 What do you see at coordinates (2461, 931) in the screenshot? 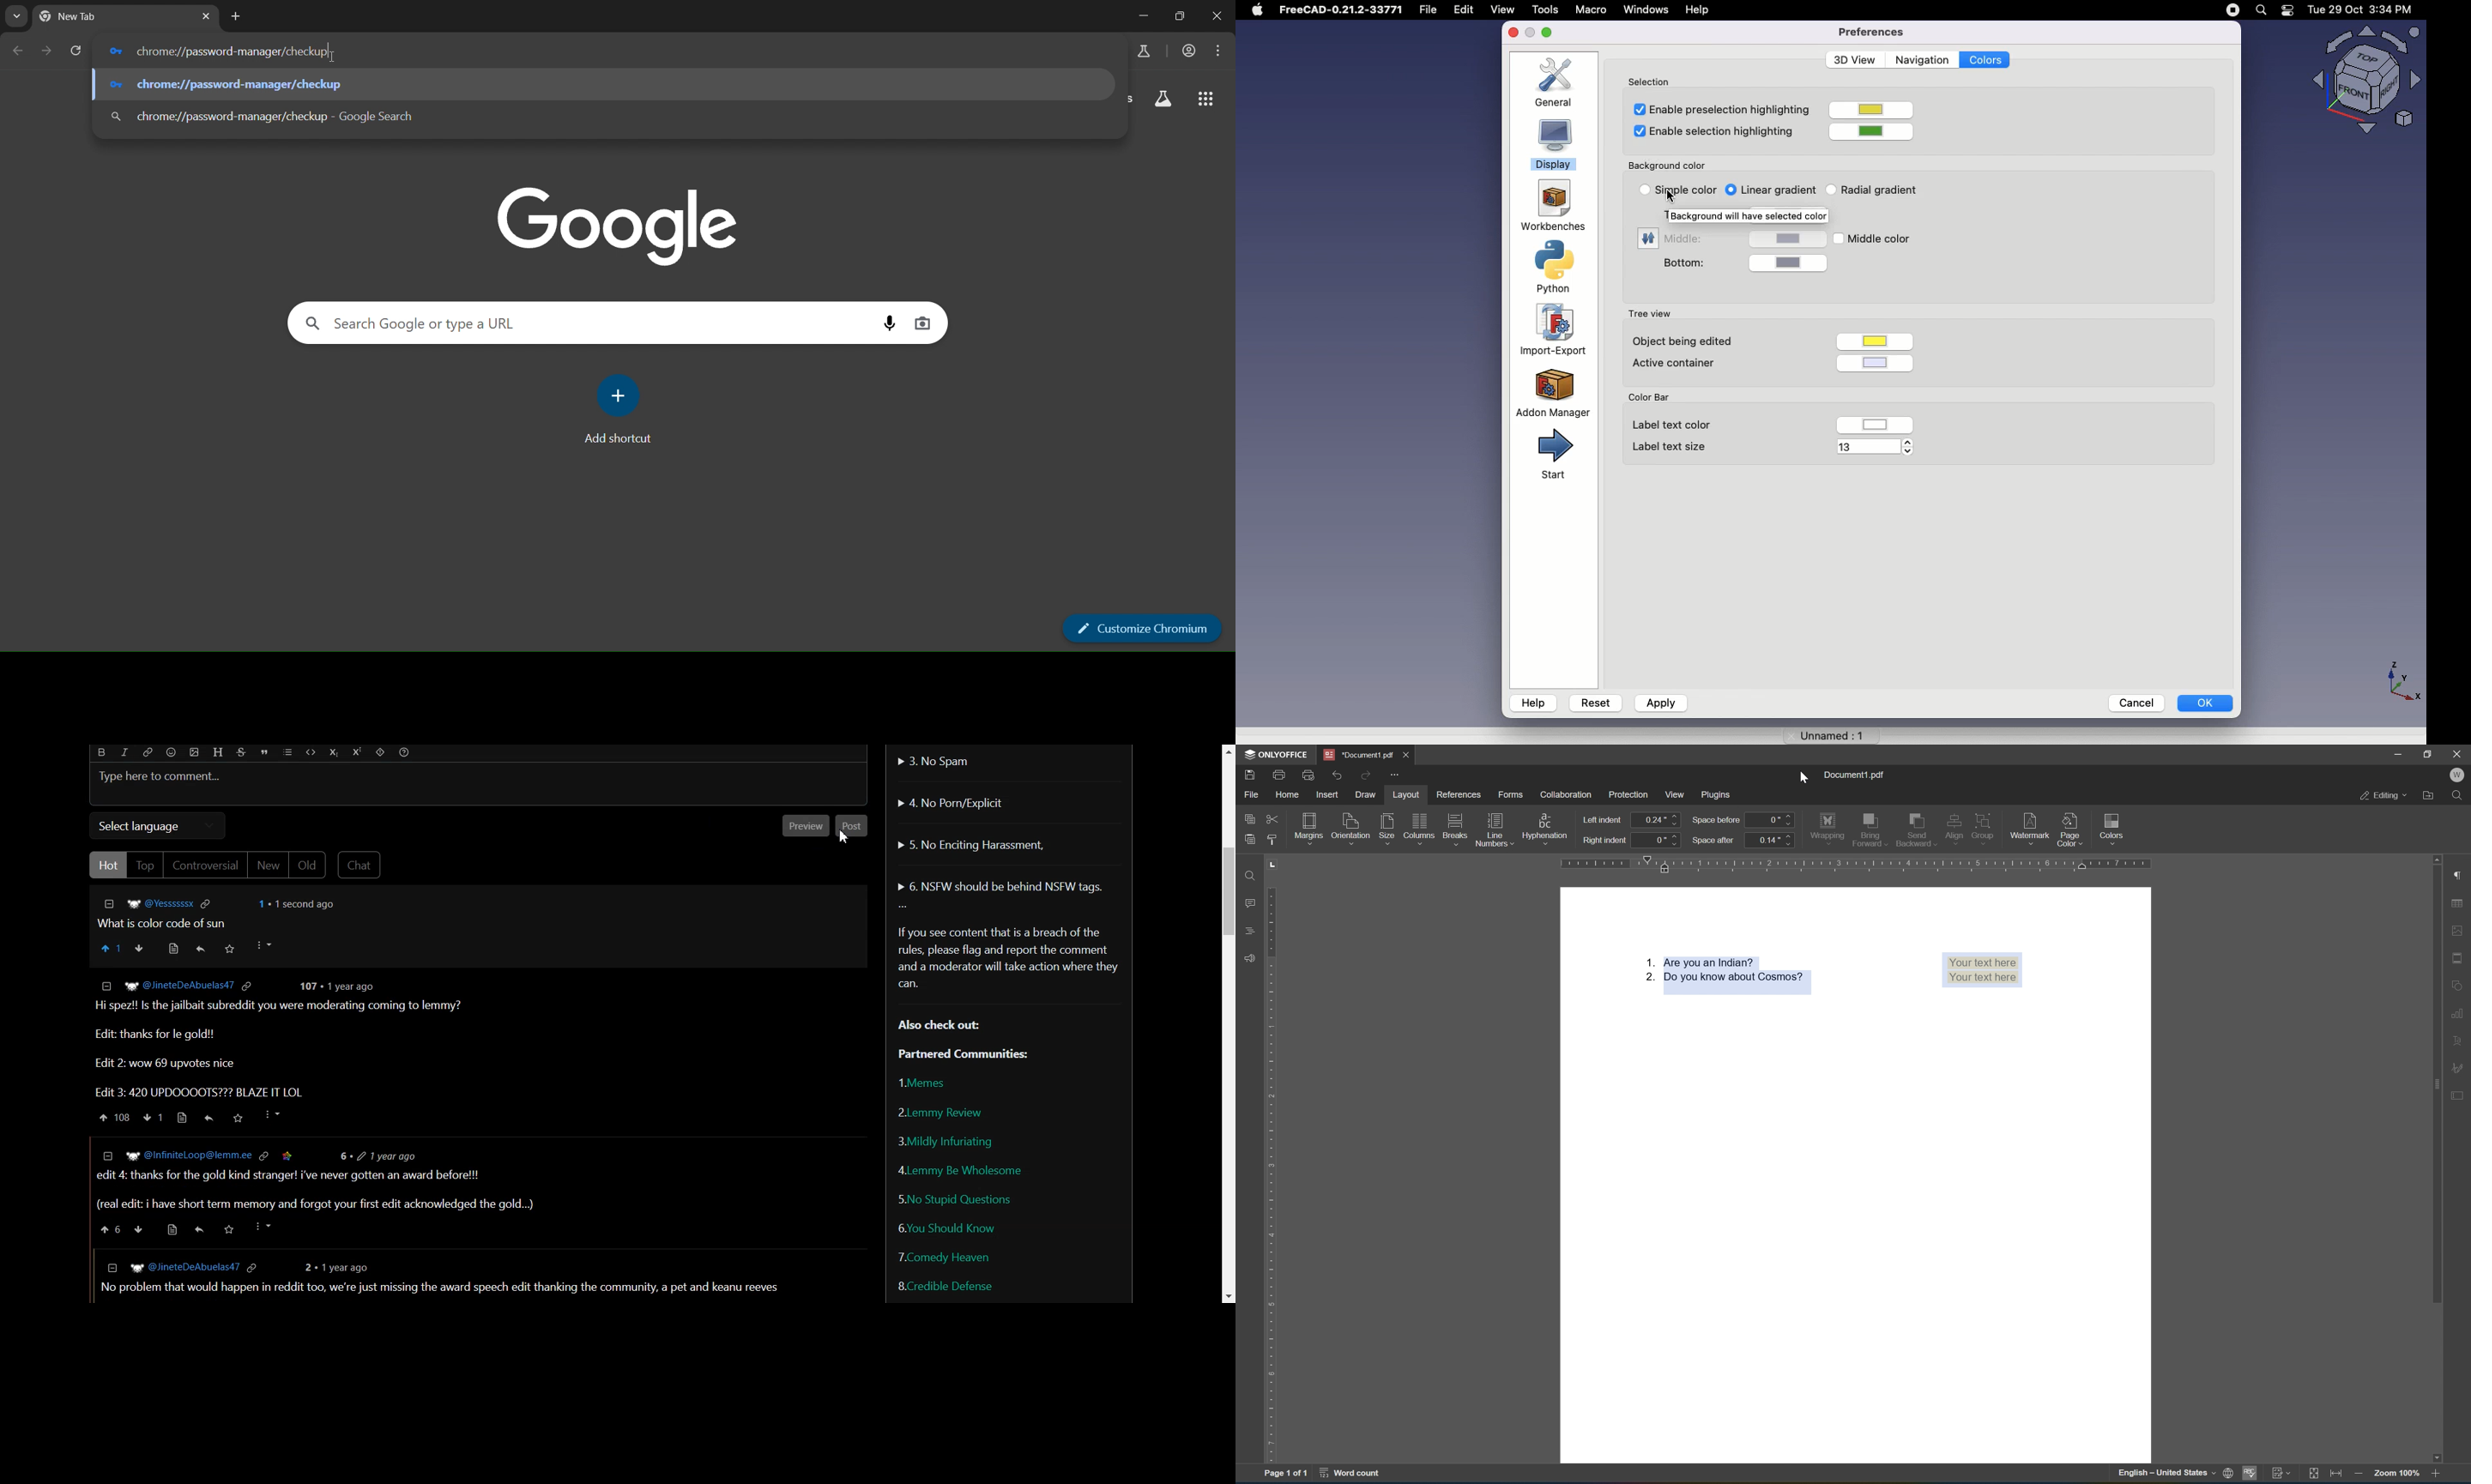
I see `image settings` at bounding box center [2461, 931].